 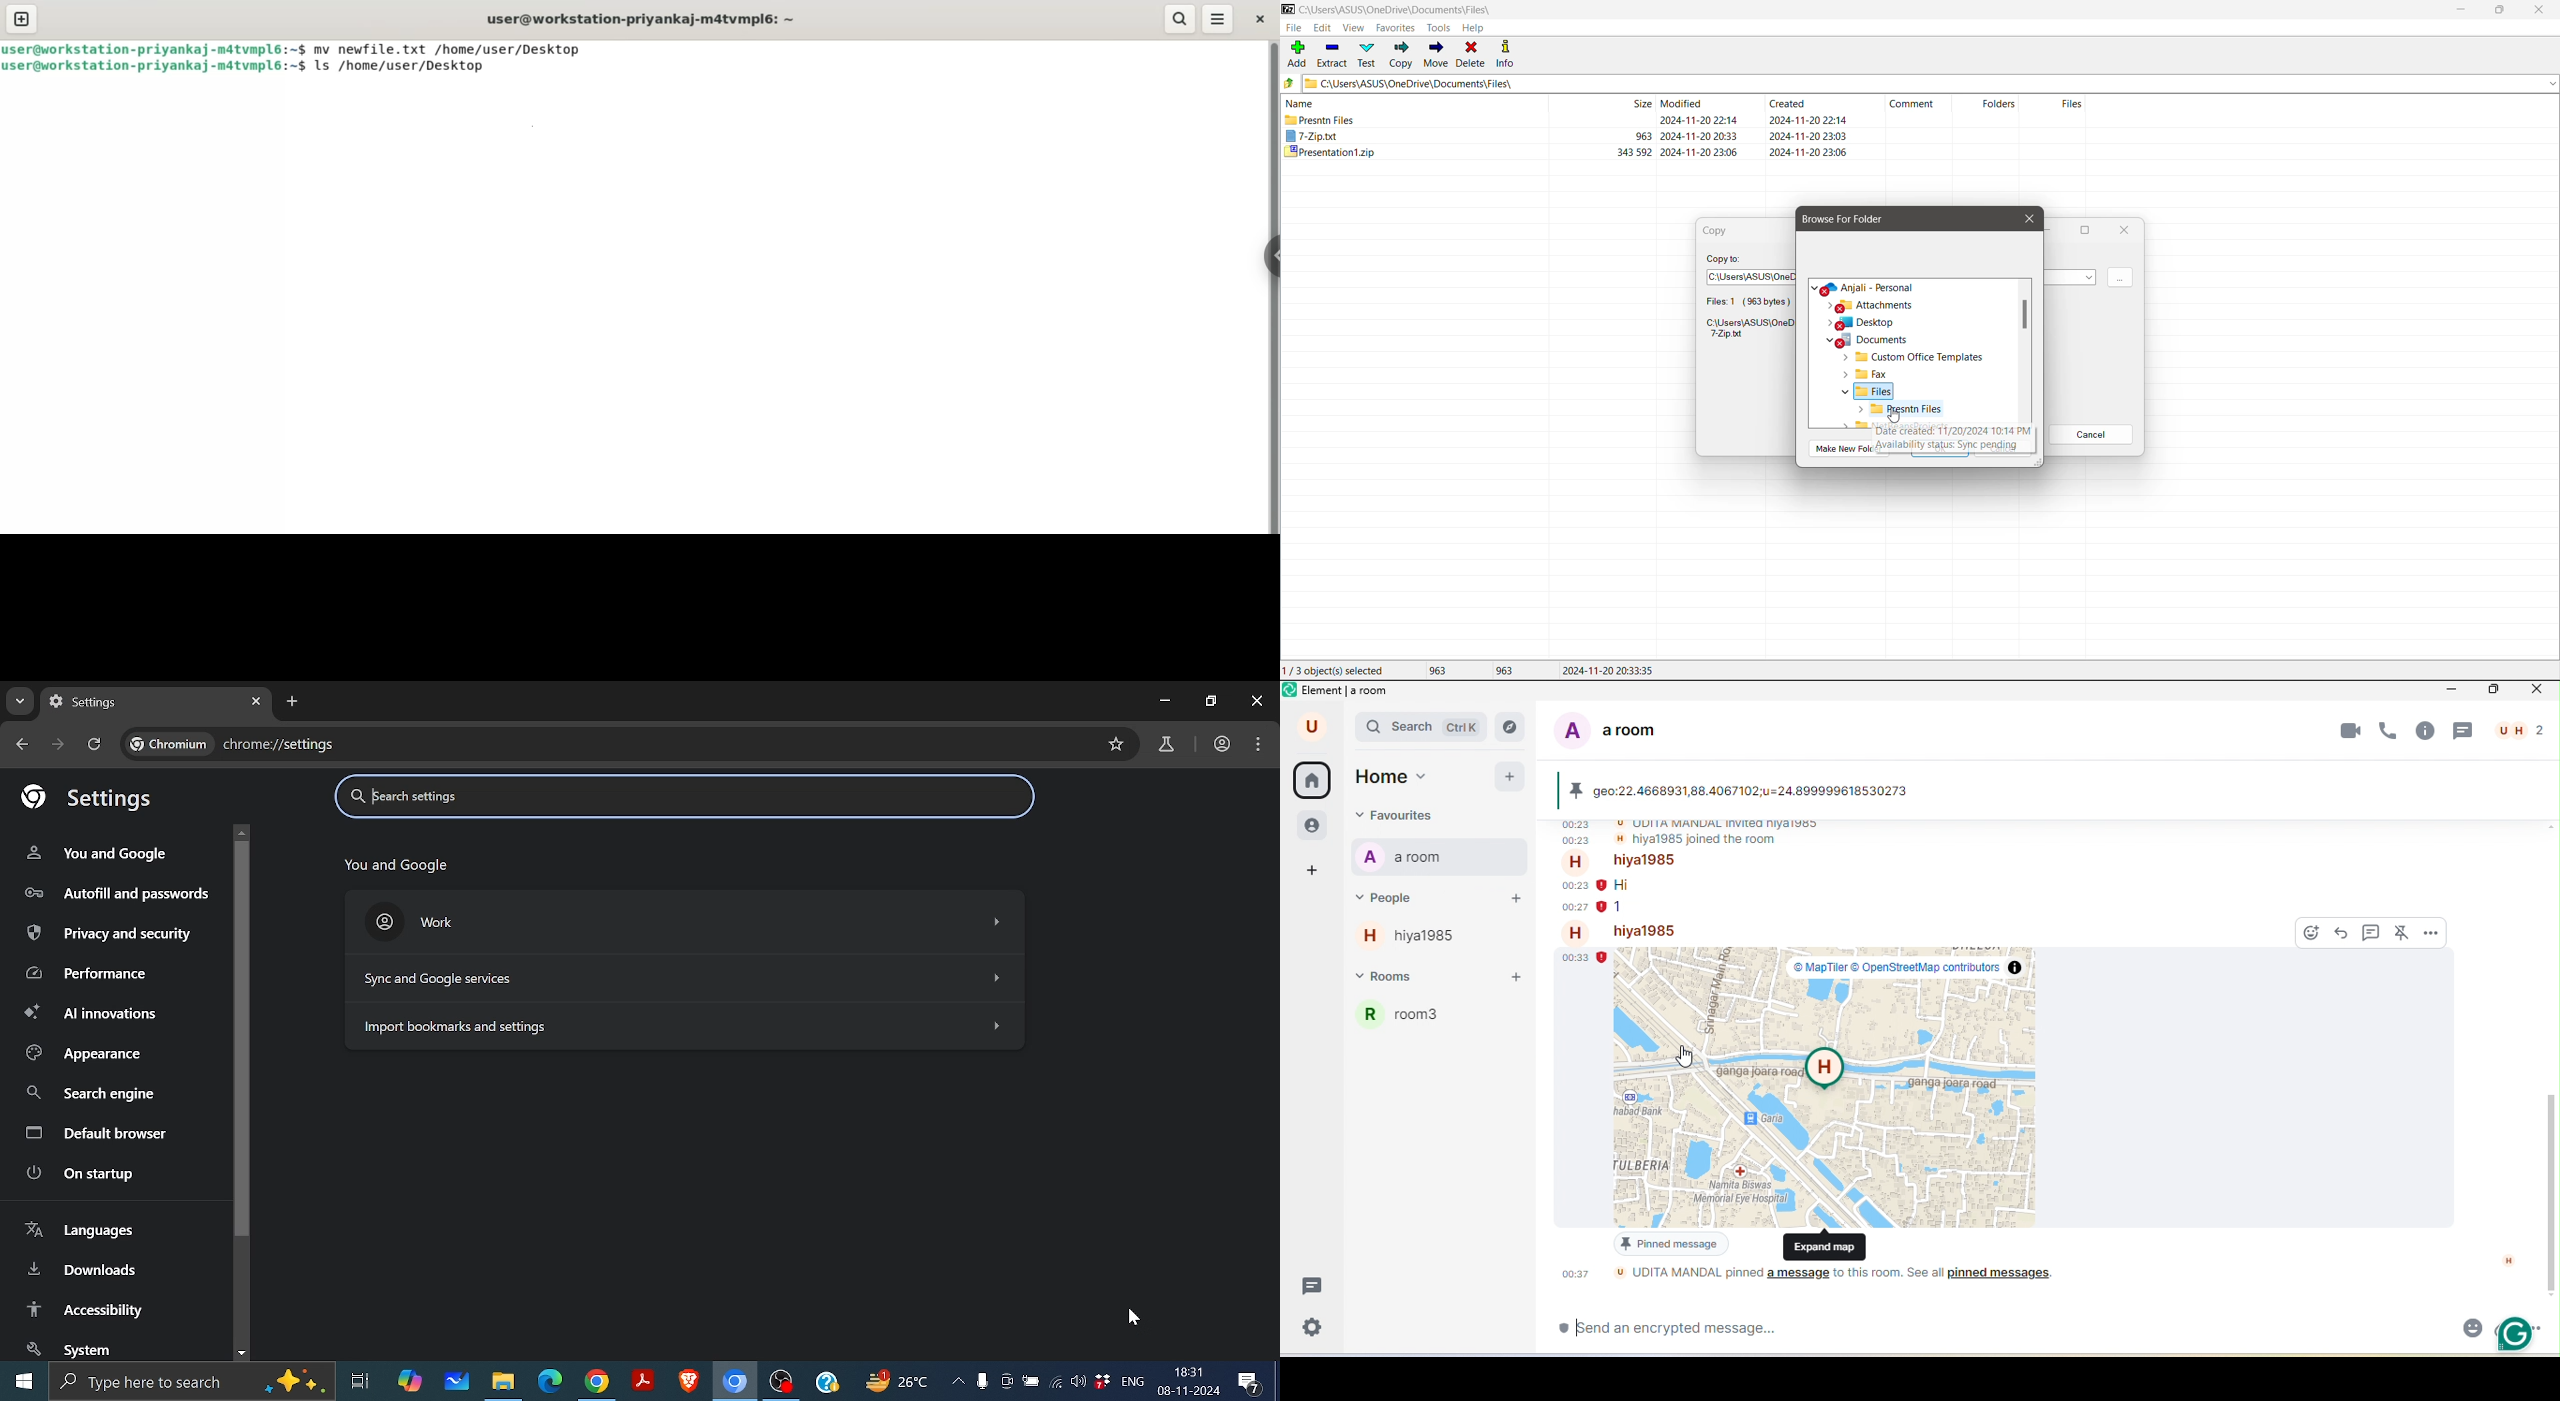 I want to click on Files, so click(x=1865, y=392).